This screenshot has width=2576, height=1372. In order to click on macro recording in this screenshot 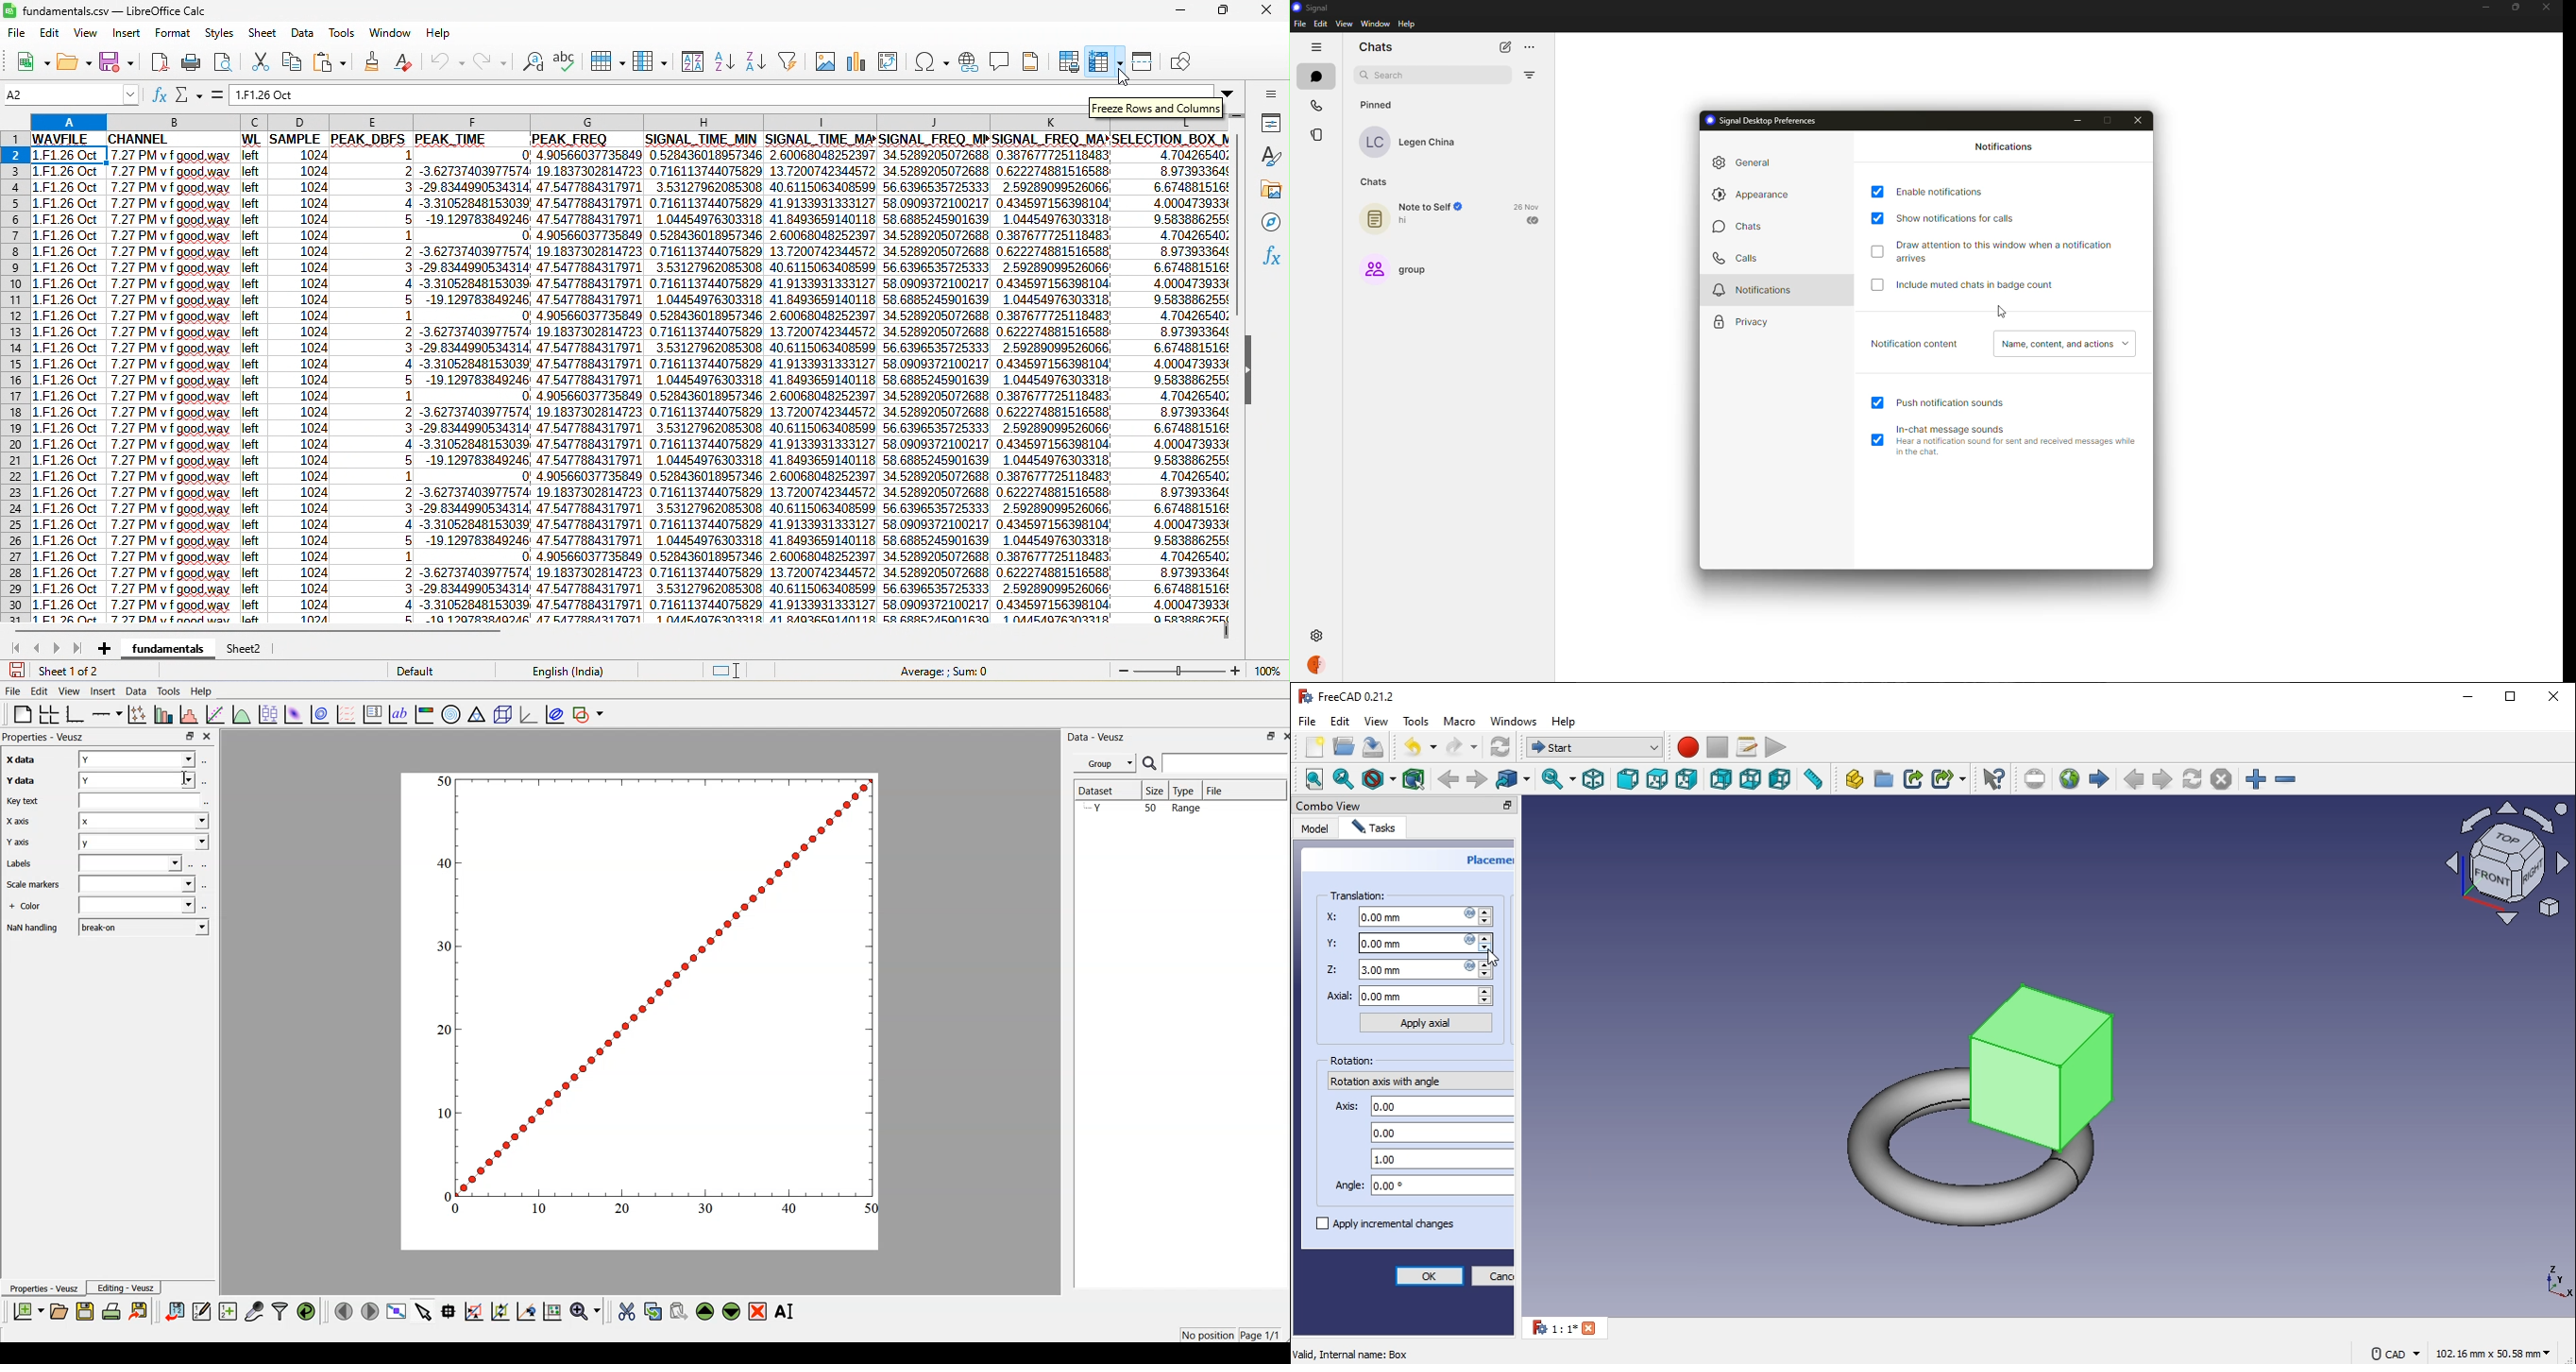, I will do `click(1688, 748)`.